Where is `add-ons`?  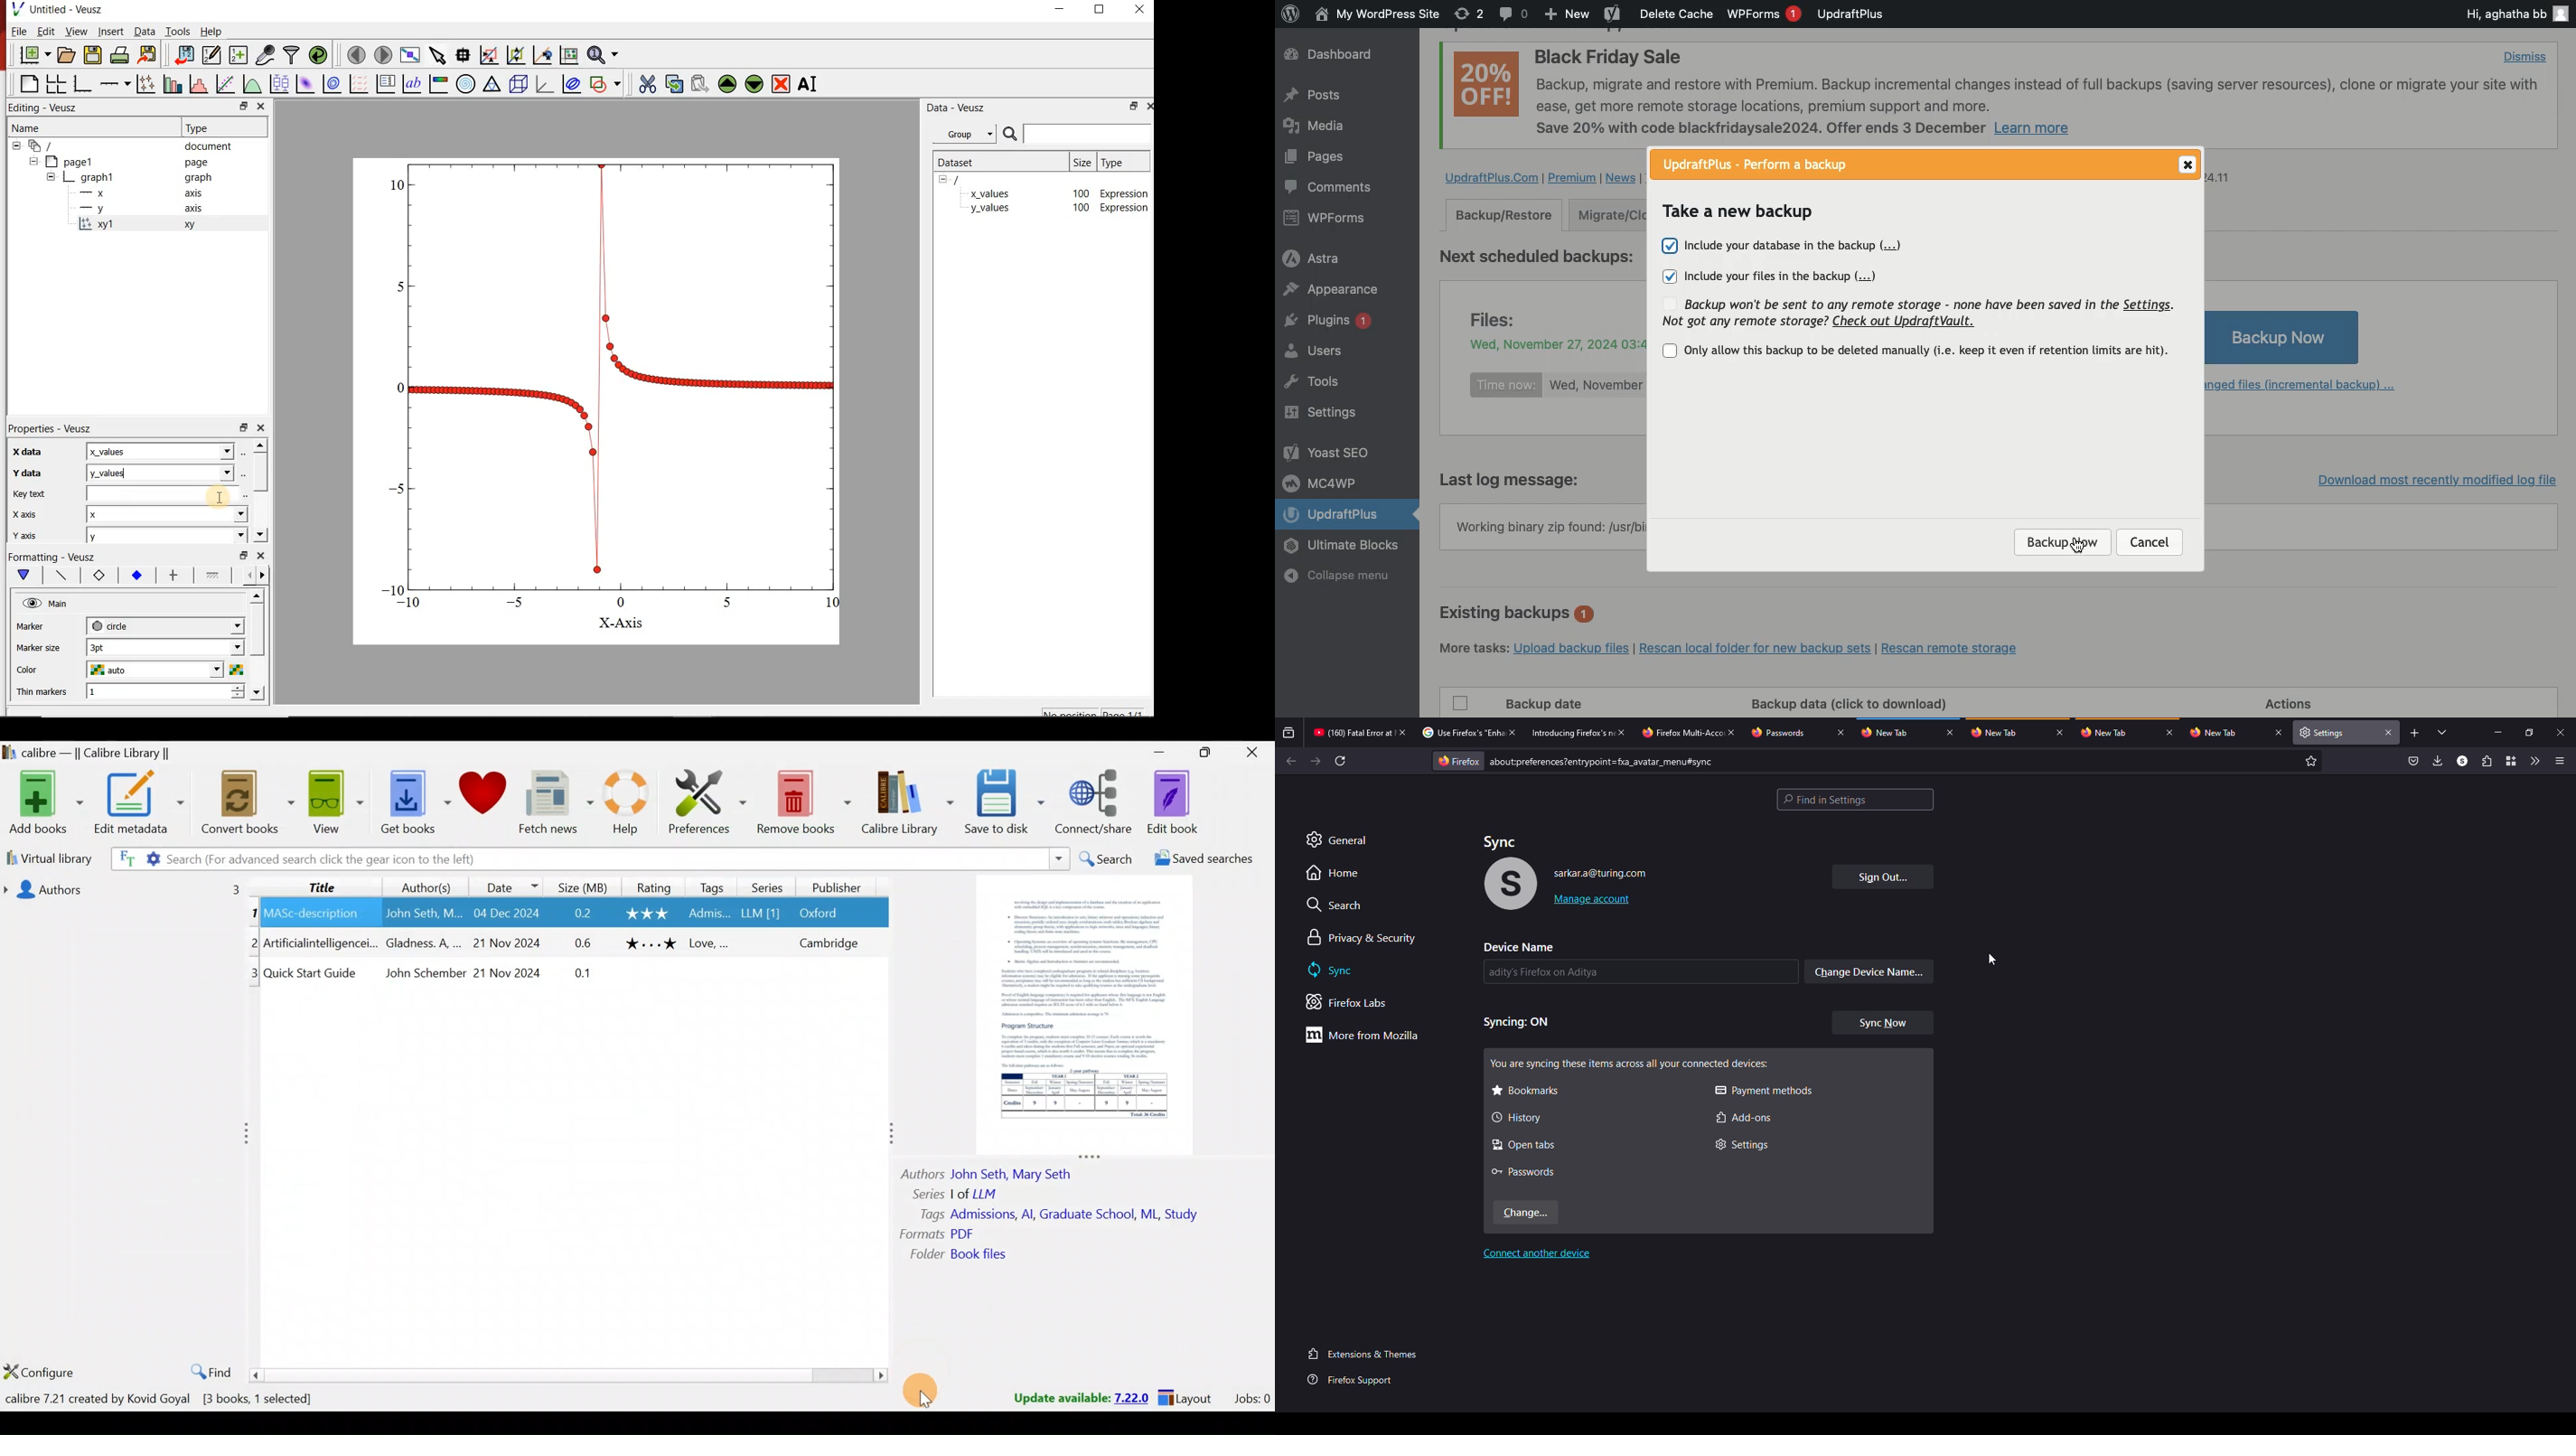 add-ons is located at coordinates (1744, 1117).